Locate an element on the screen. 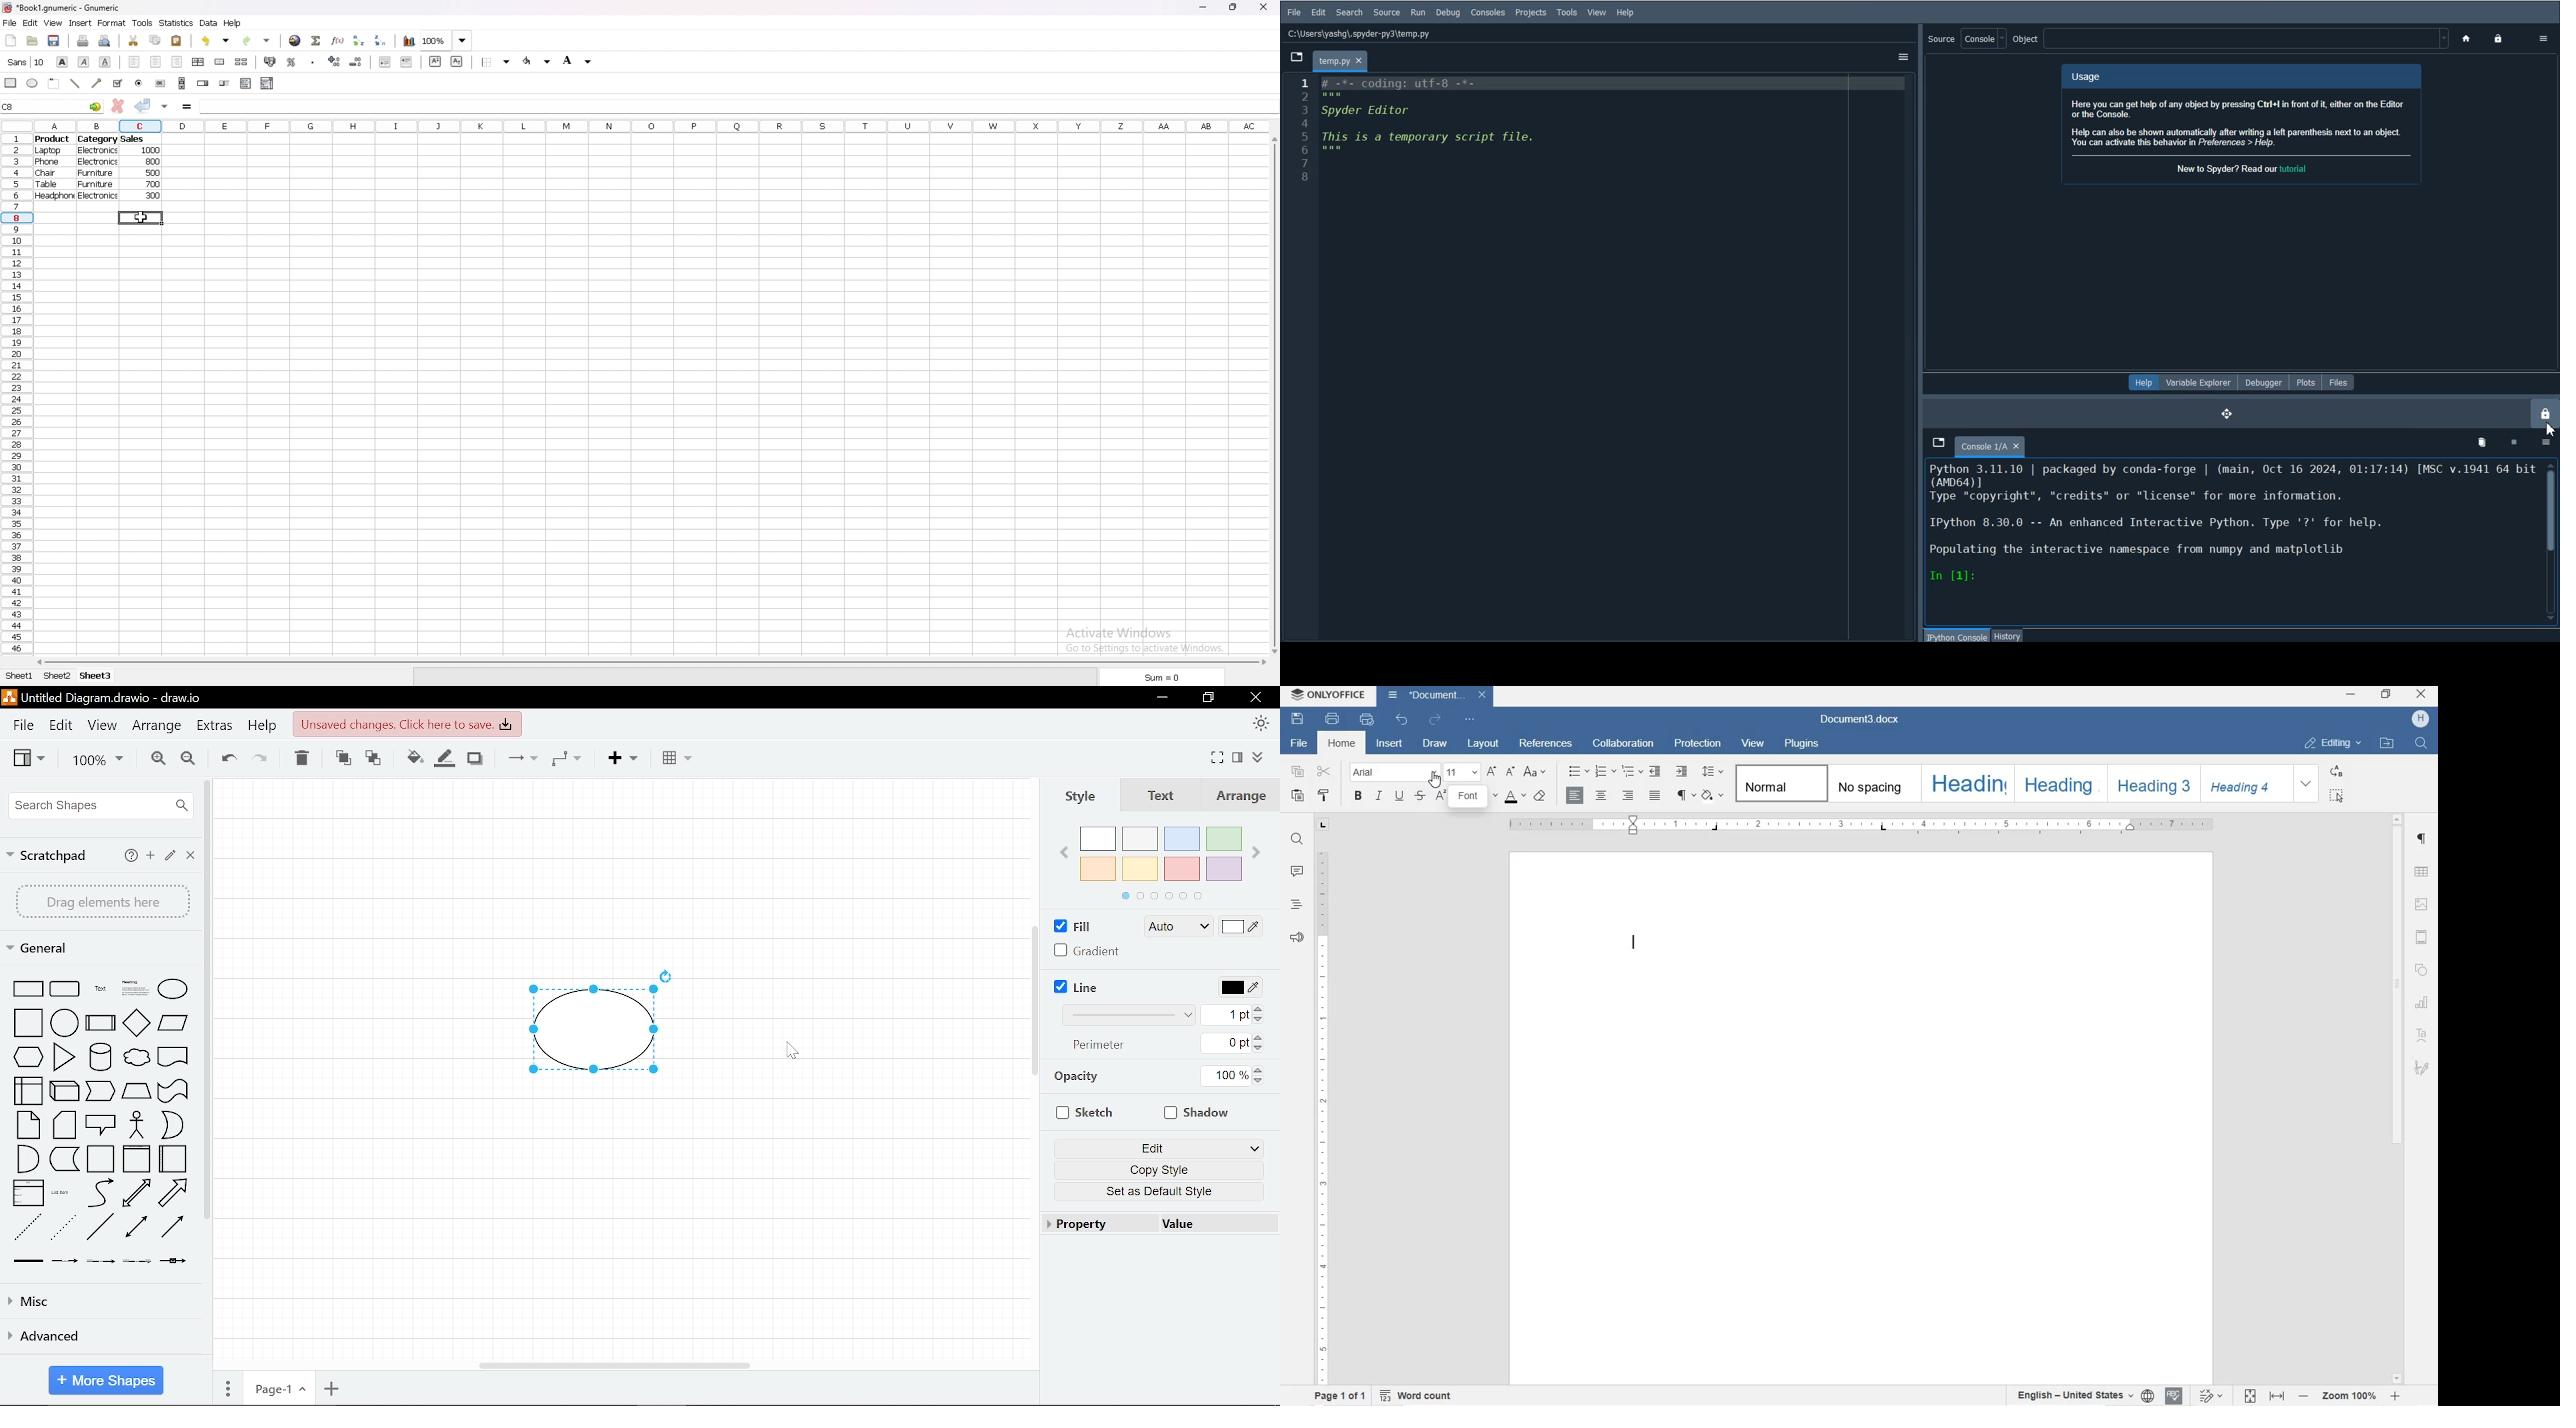  NO SPACING is located at coordinates (1873, 783).